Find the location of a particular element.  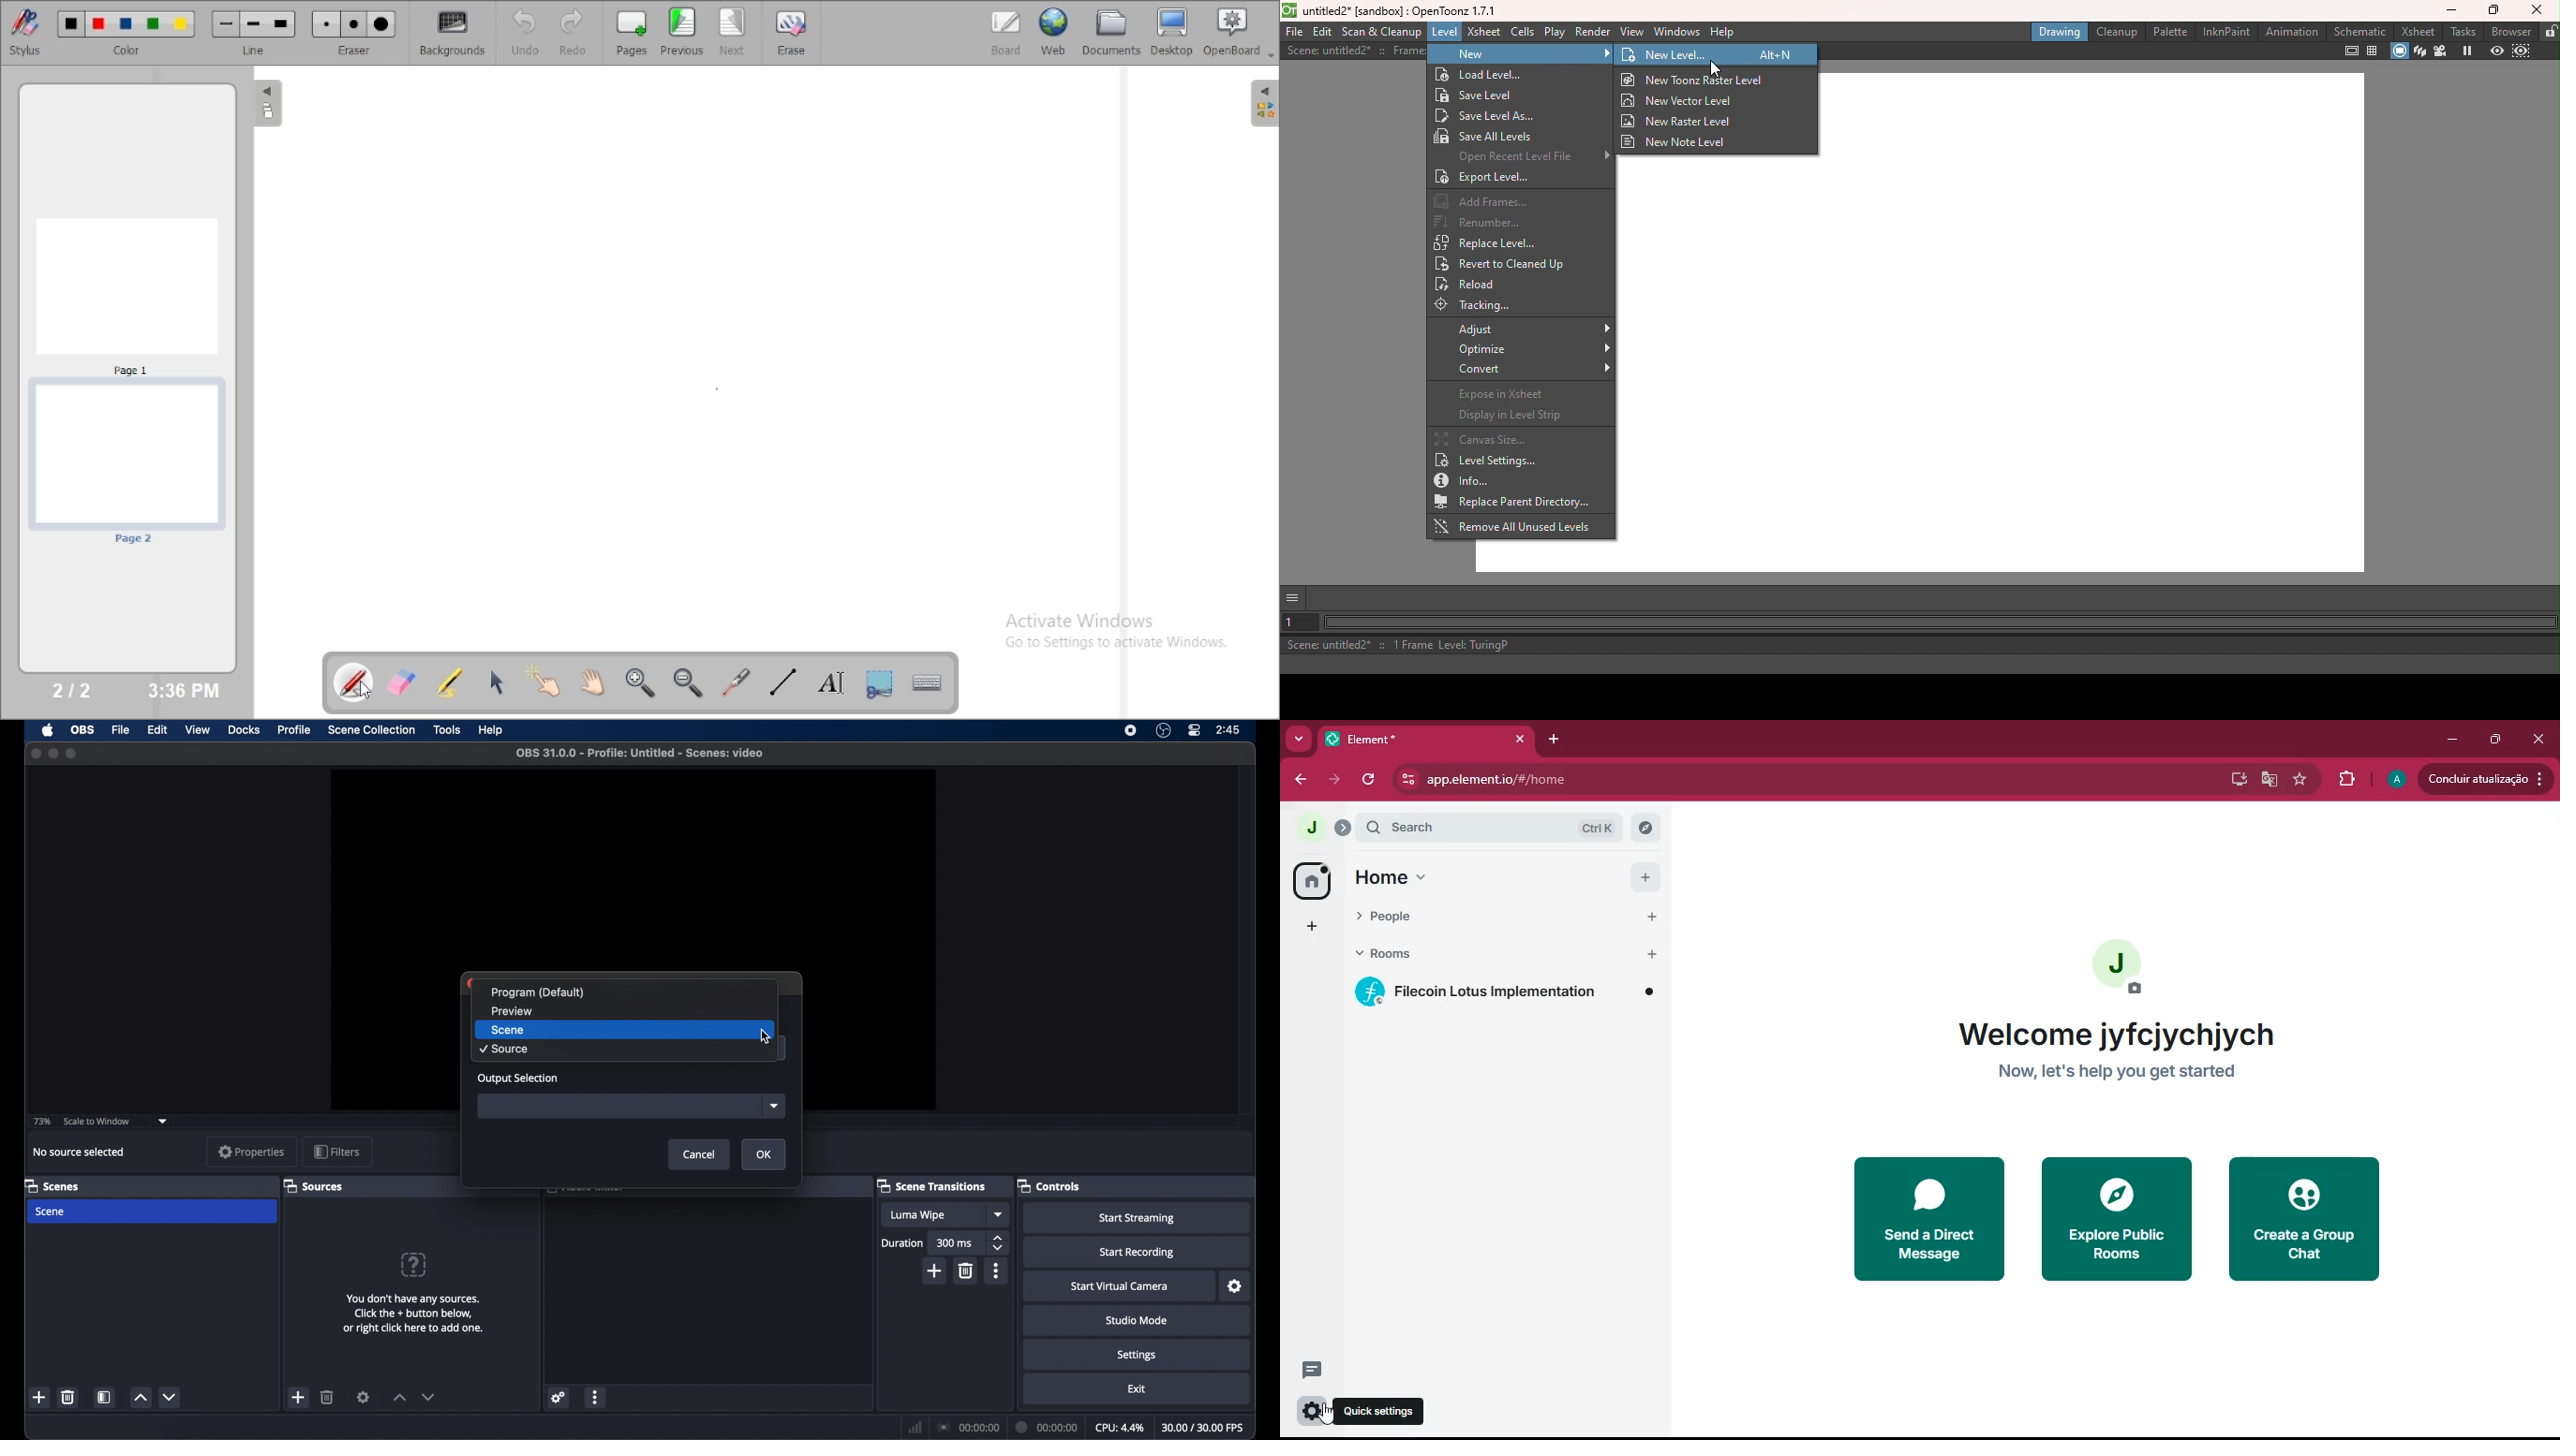

Set the current frame is located at coordinates (1299, 625).